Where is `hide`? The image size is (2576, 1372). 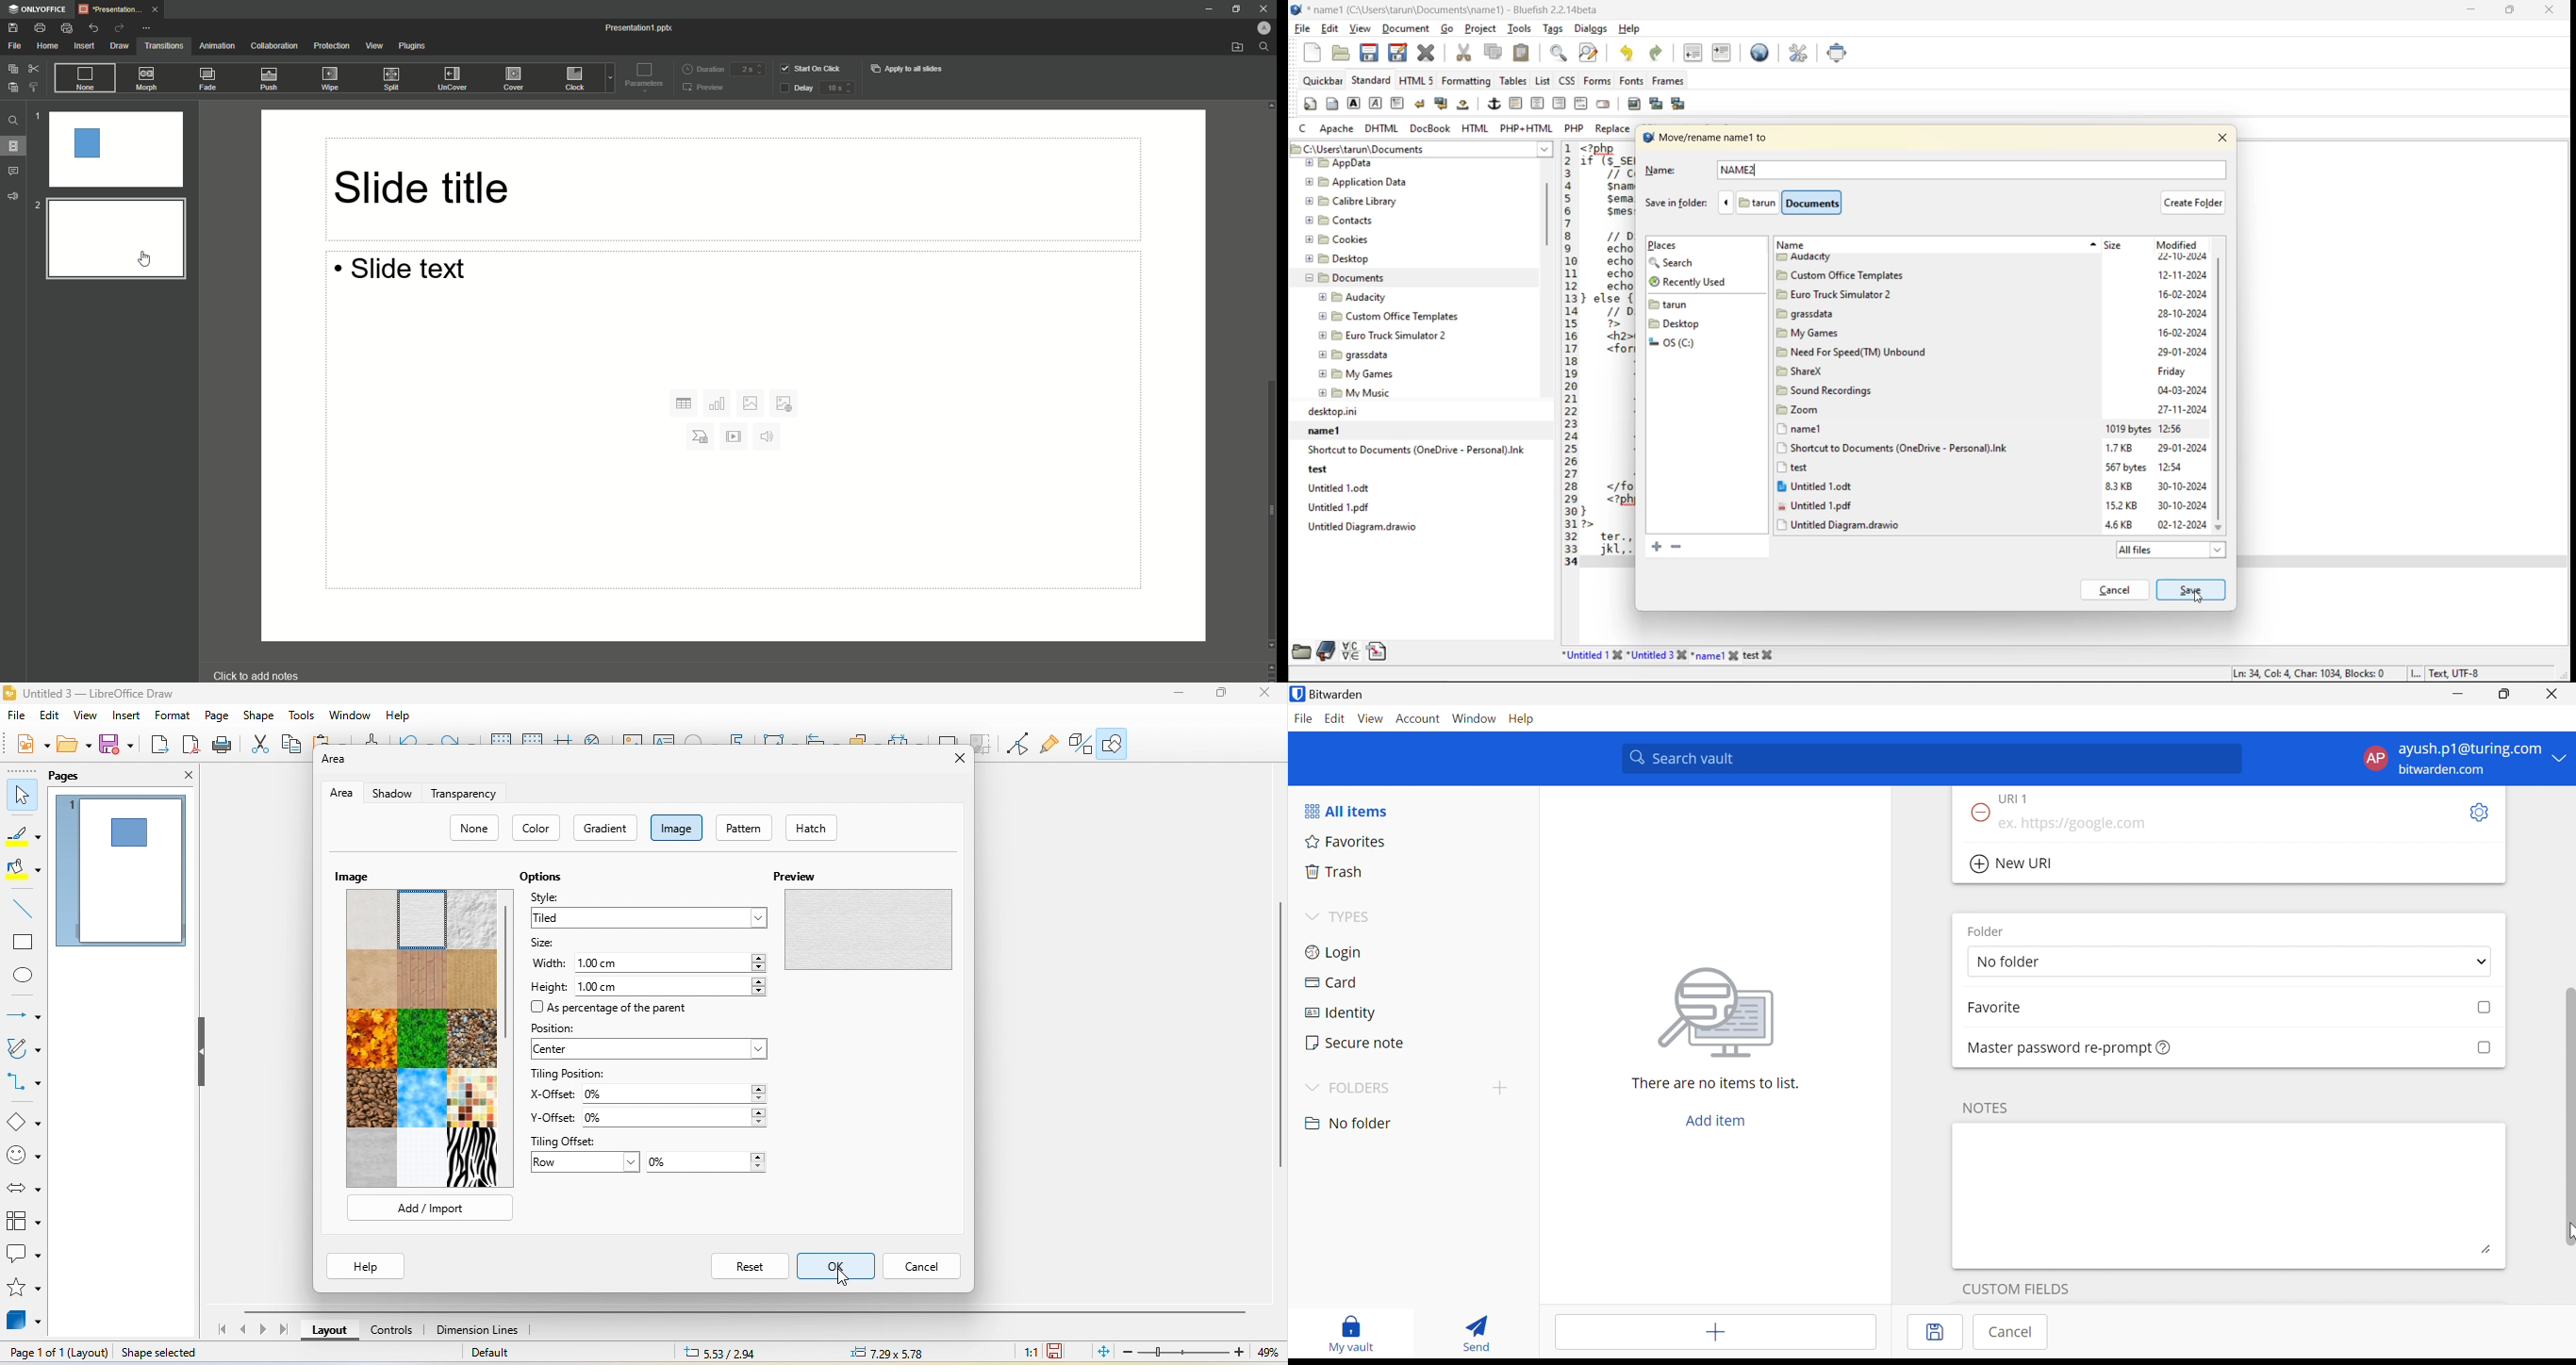
hide is located at coordinates (204, 1060).